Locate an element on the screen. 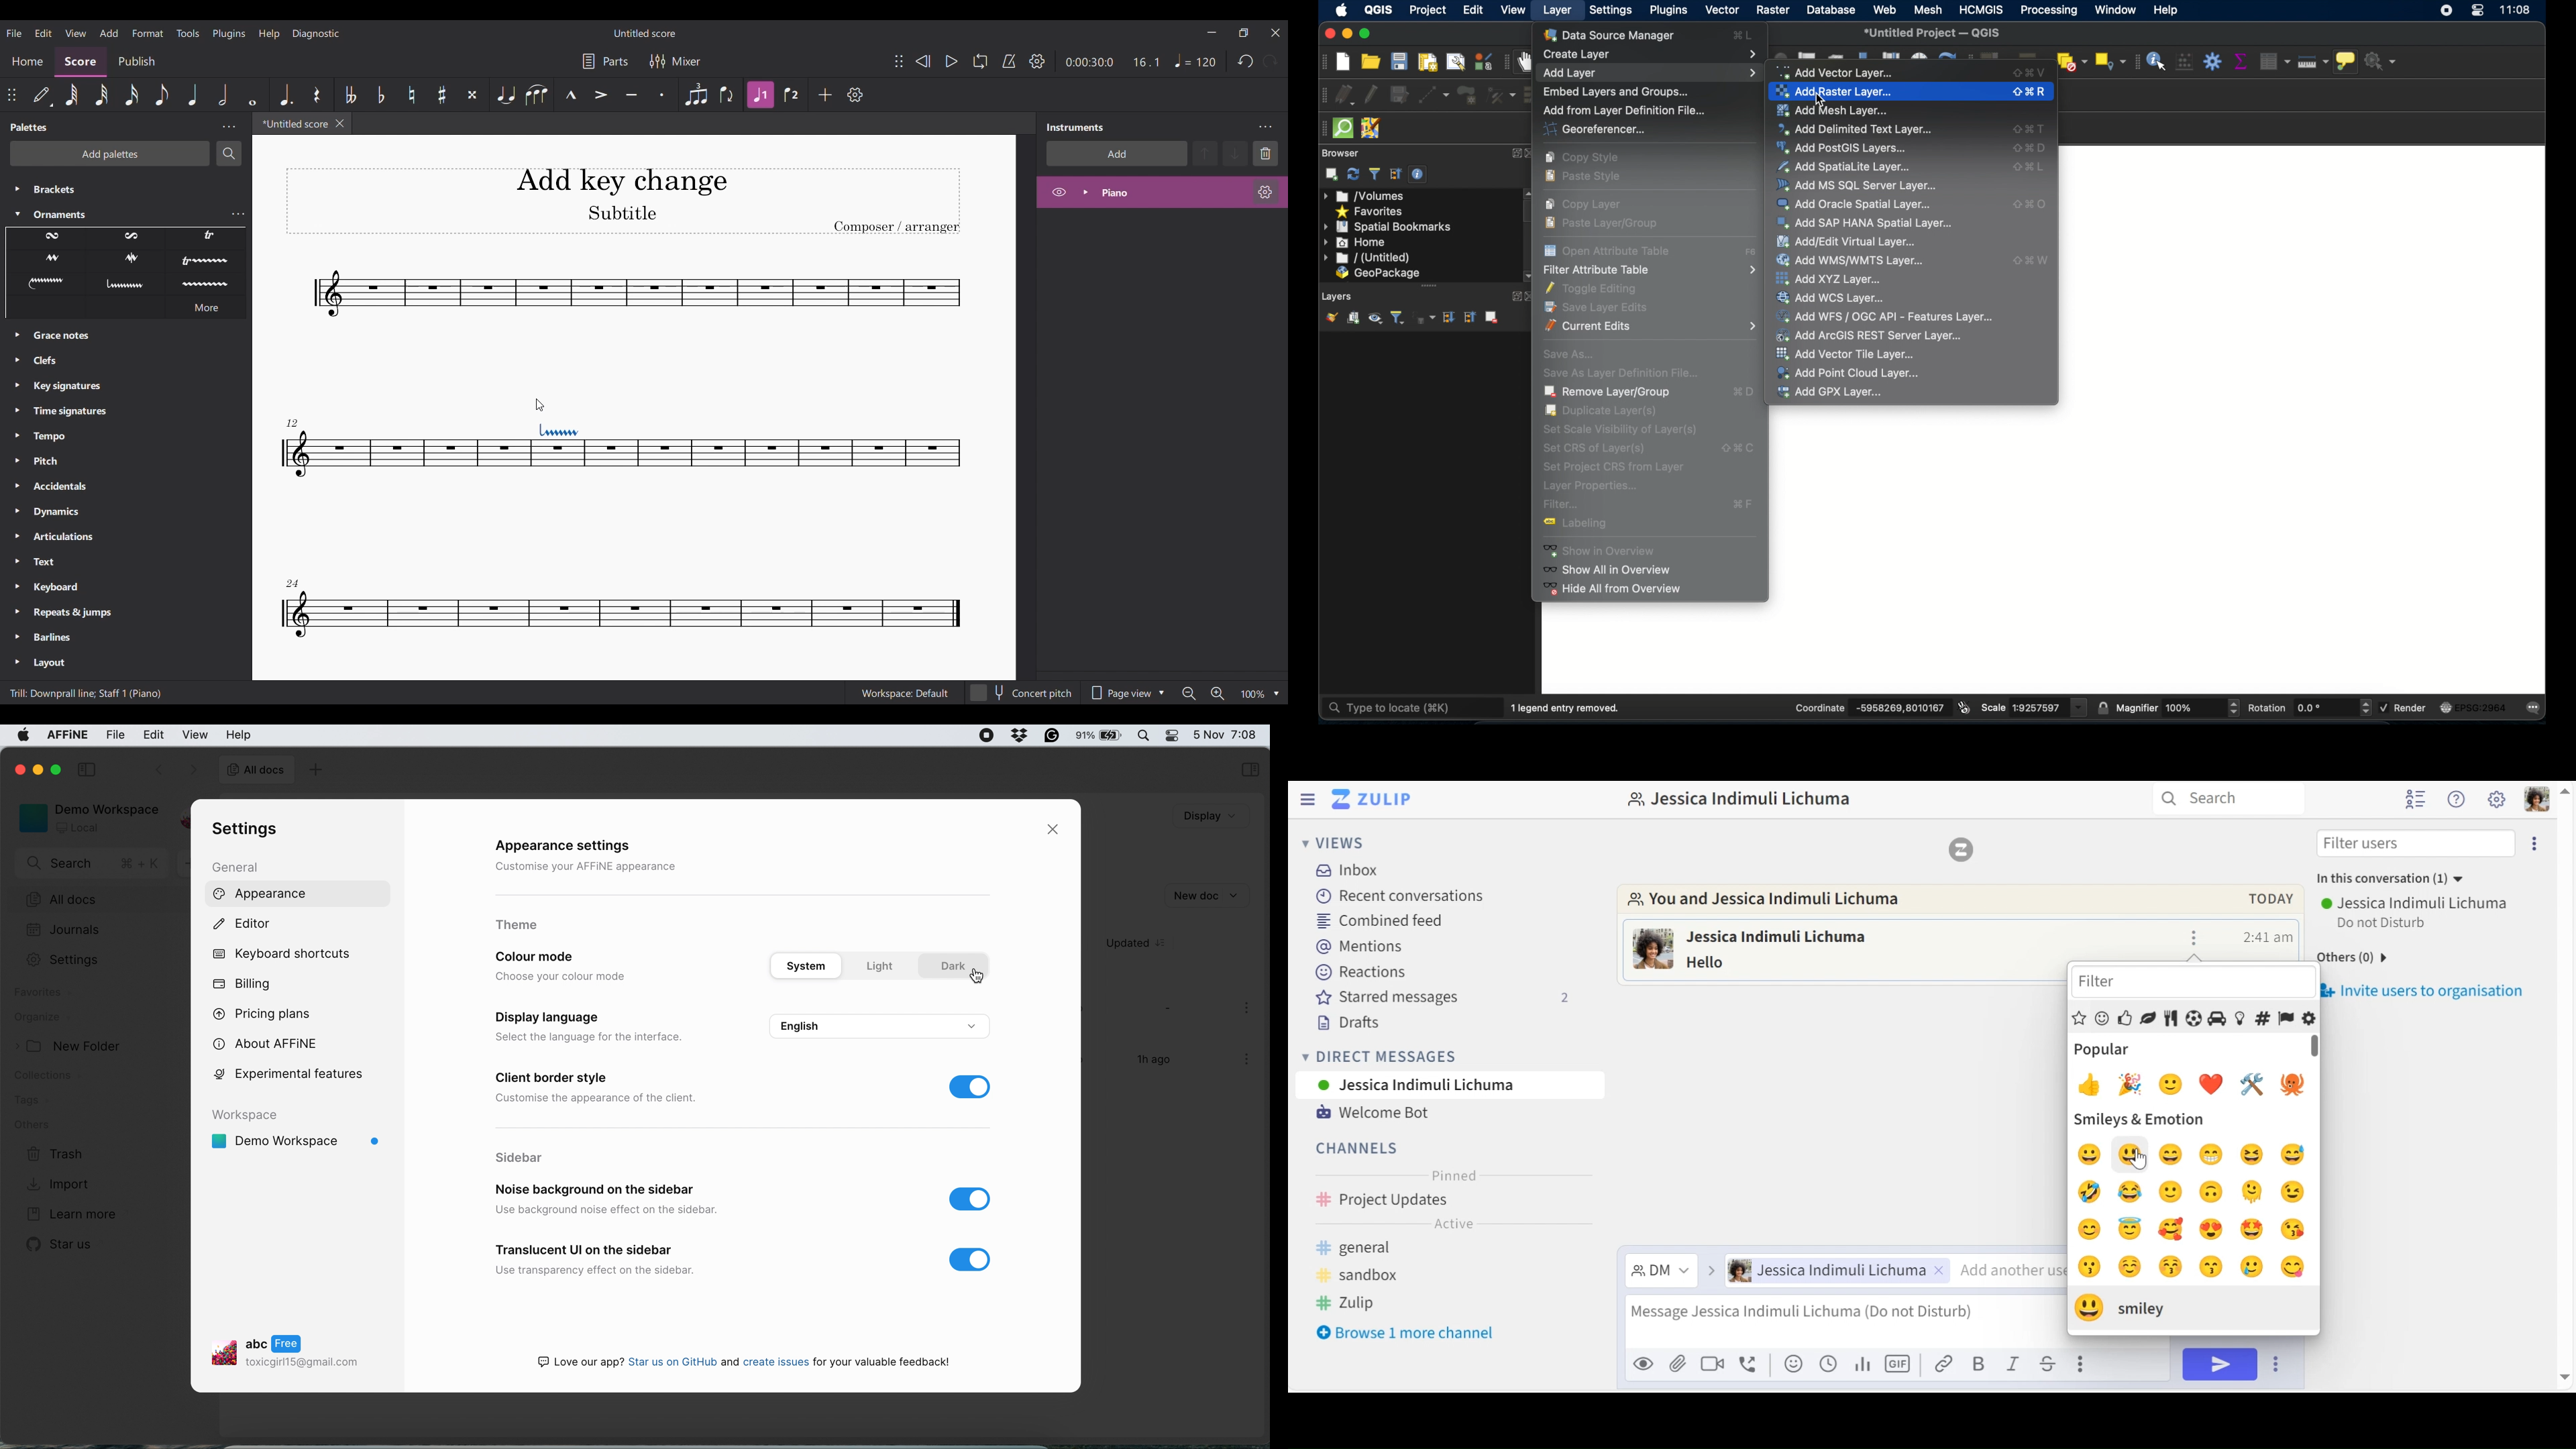 The width and height of the screenshot is (2576, 1456). Smiley & Emojions is located at coordinates (2102, 1020).